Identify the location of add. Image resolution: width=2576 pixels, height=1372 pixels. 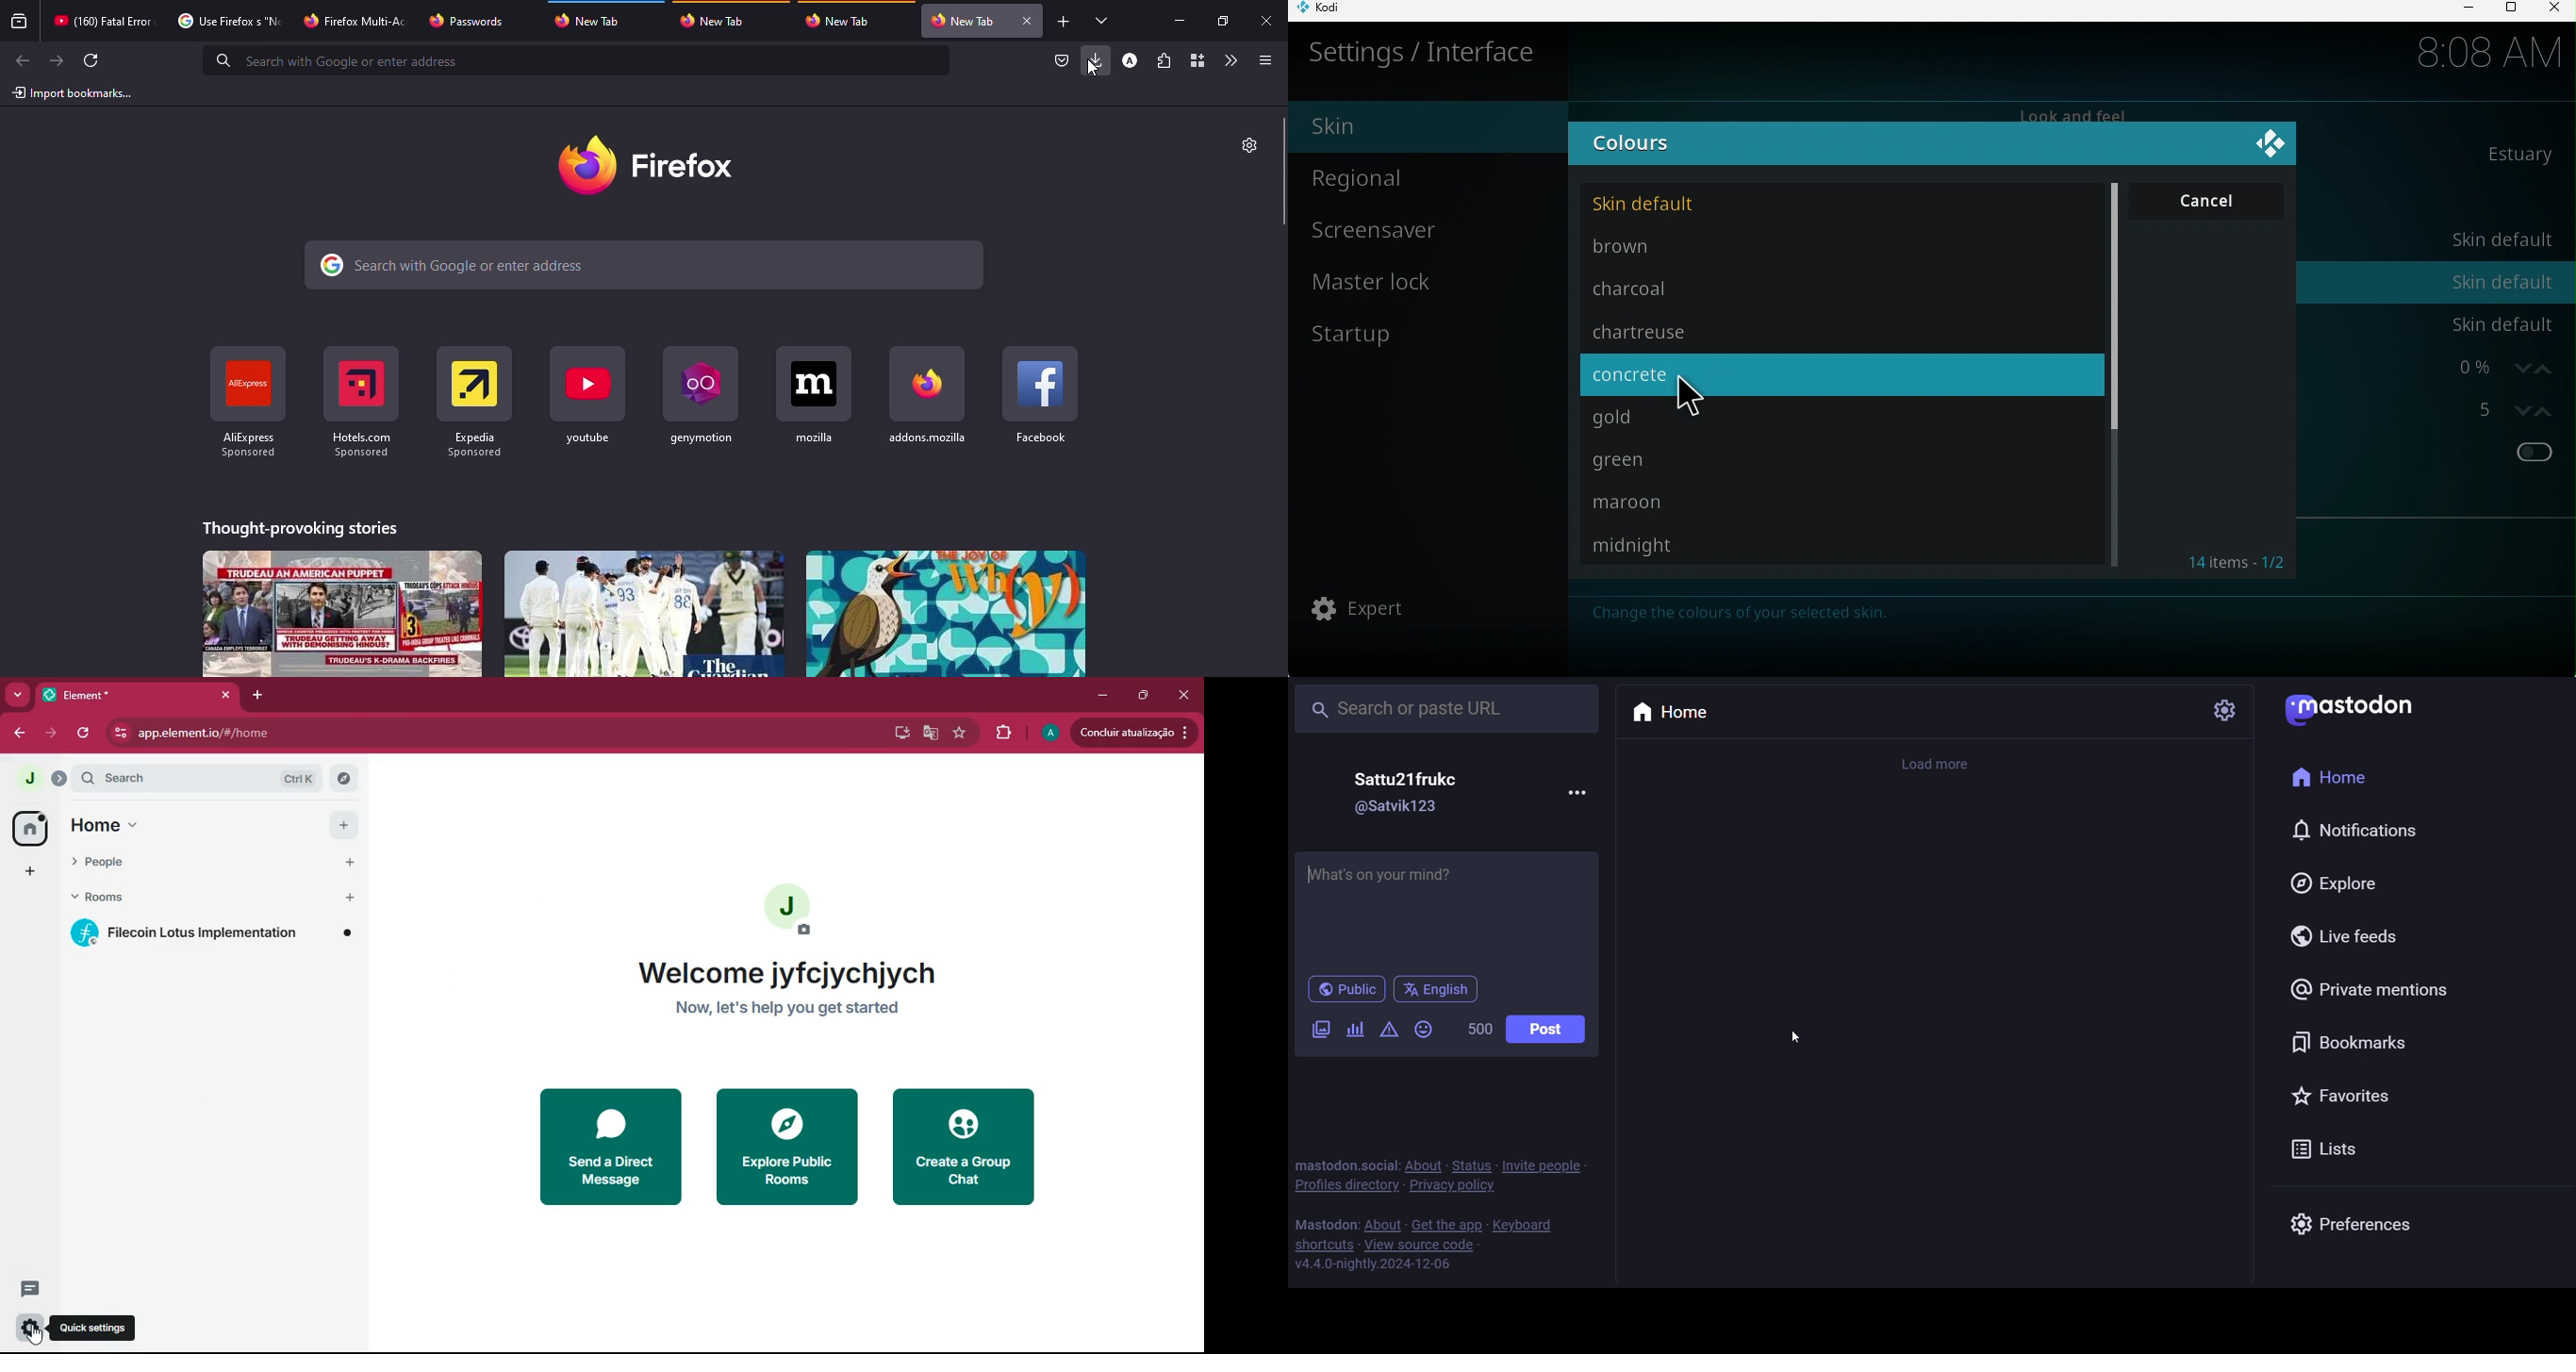
(343, 825).